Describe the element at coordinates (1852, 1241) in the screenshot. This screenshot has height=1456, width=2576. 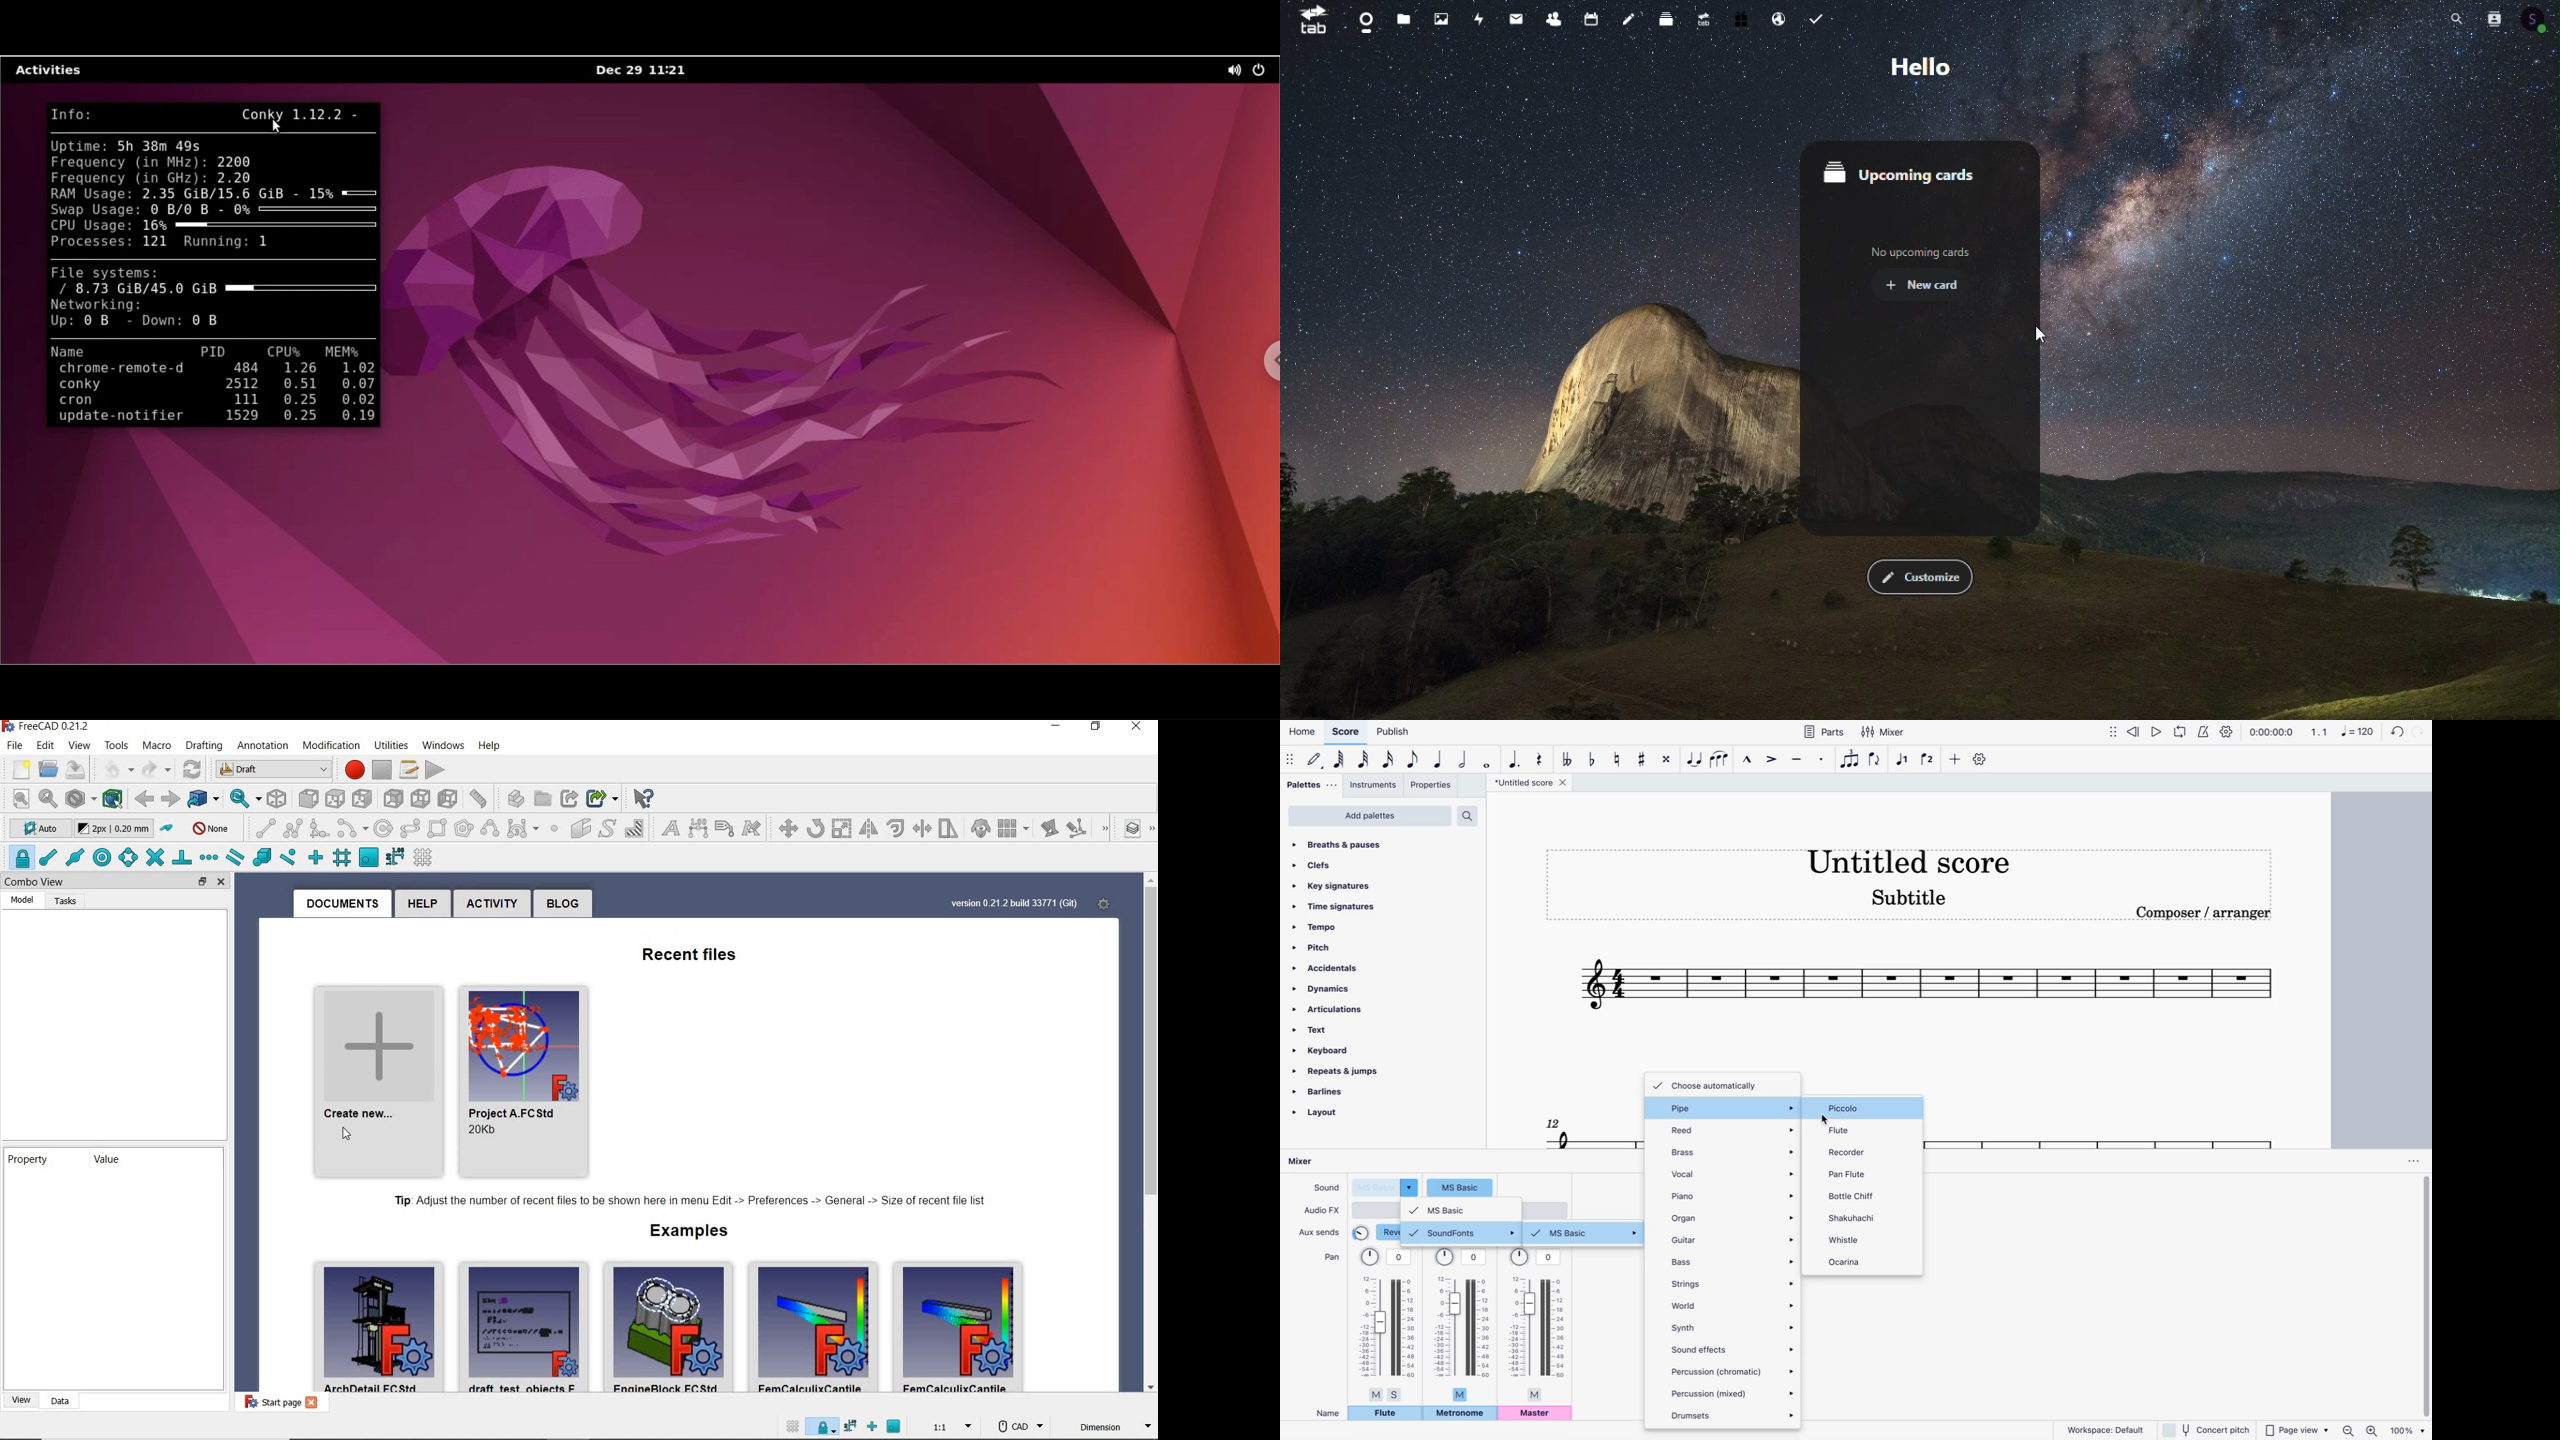
I see `whistle` at that location.